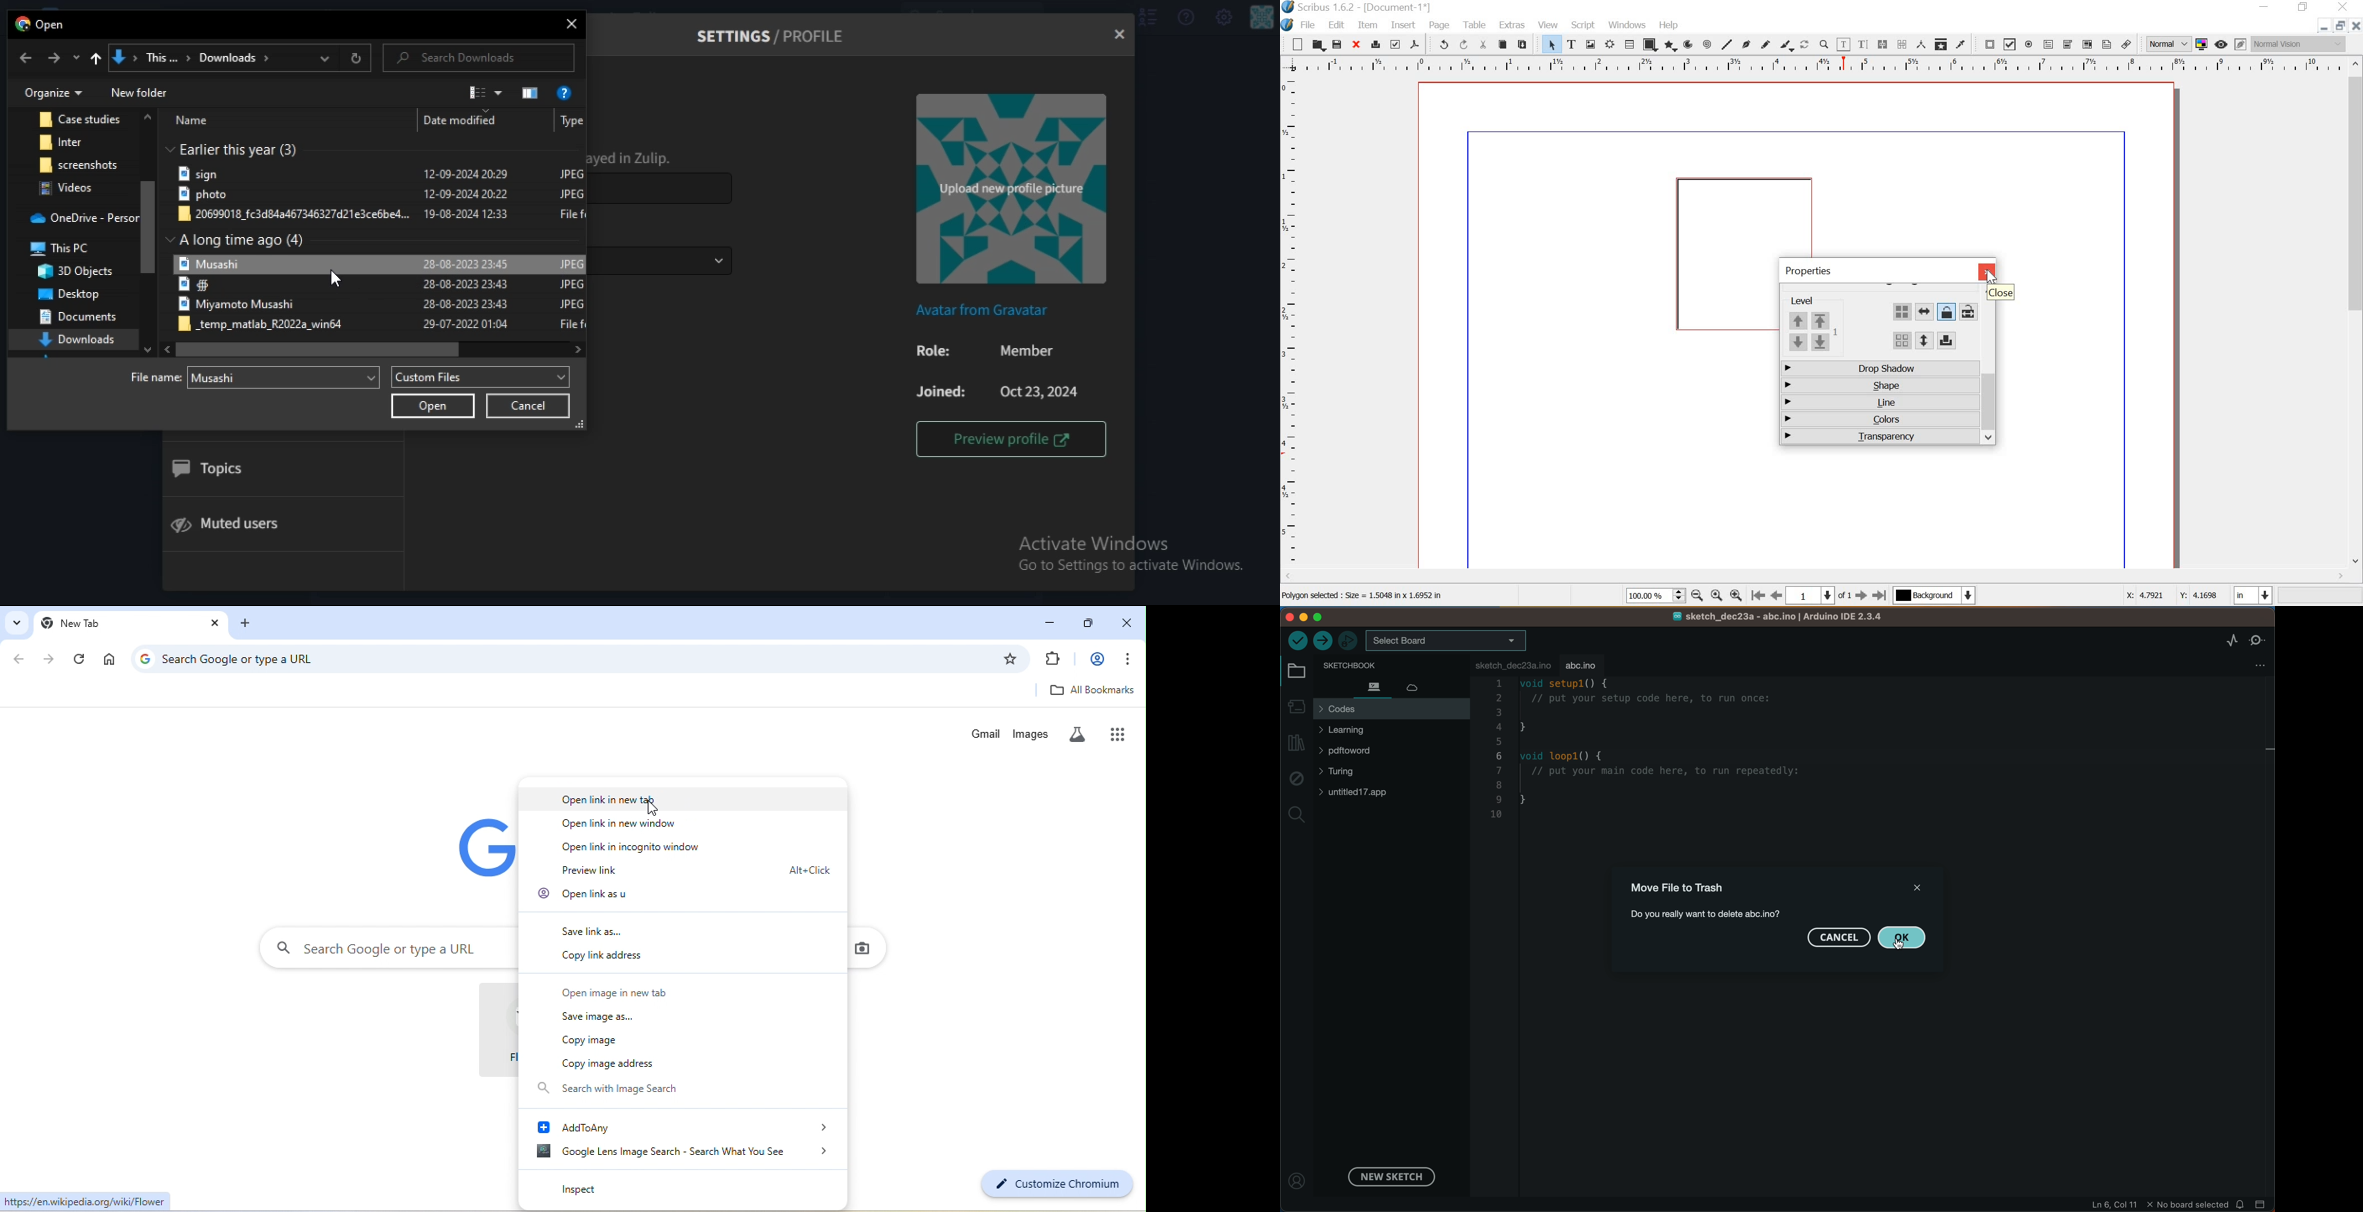  I want to click on Avatar from Gravatar, so click(986, 311).